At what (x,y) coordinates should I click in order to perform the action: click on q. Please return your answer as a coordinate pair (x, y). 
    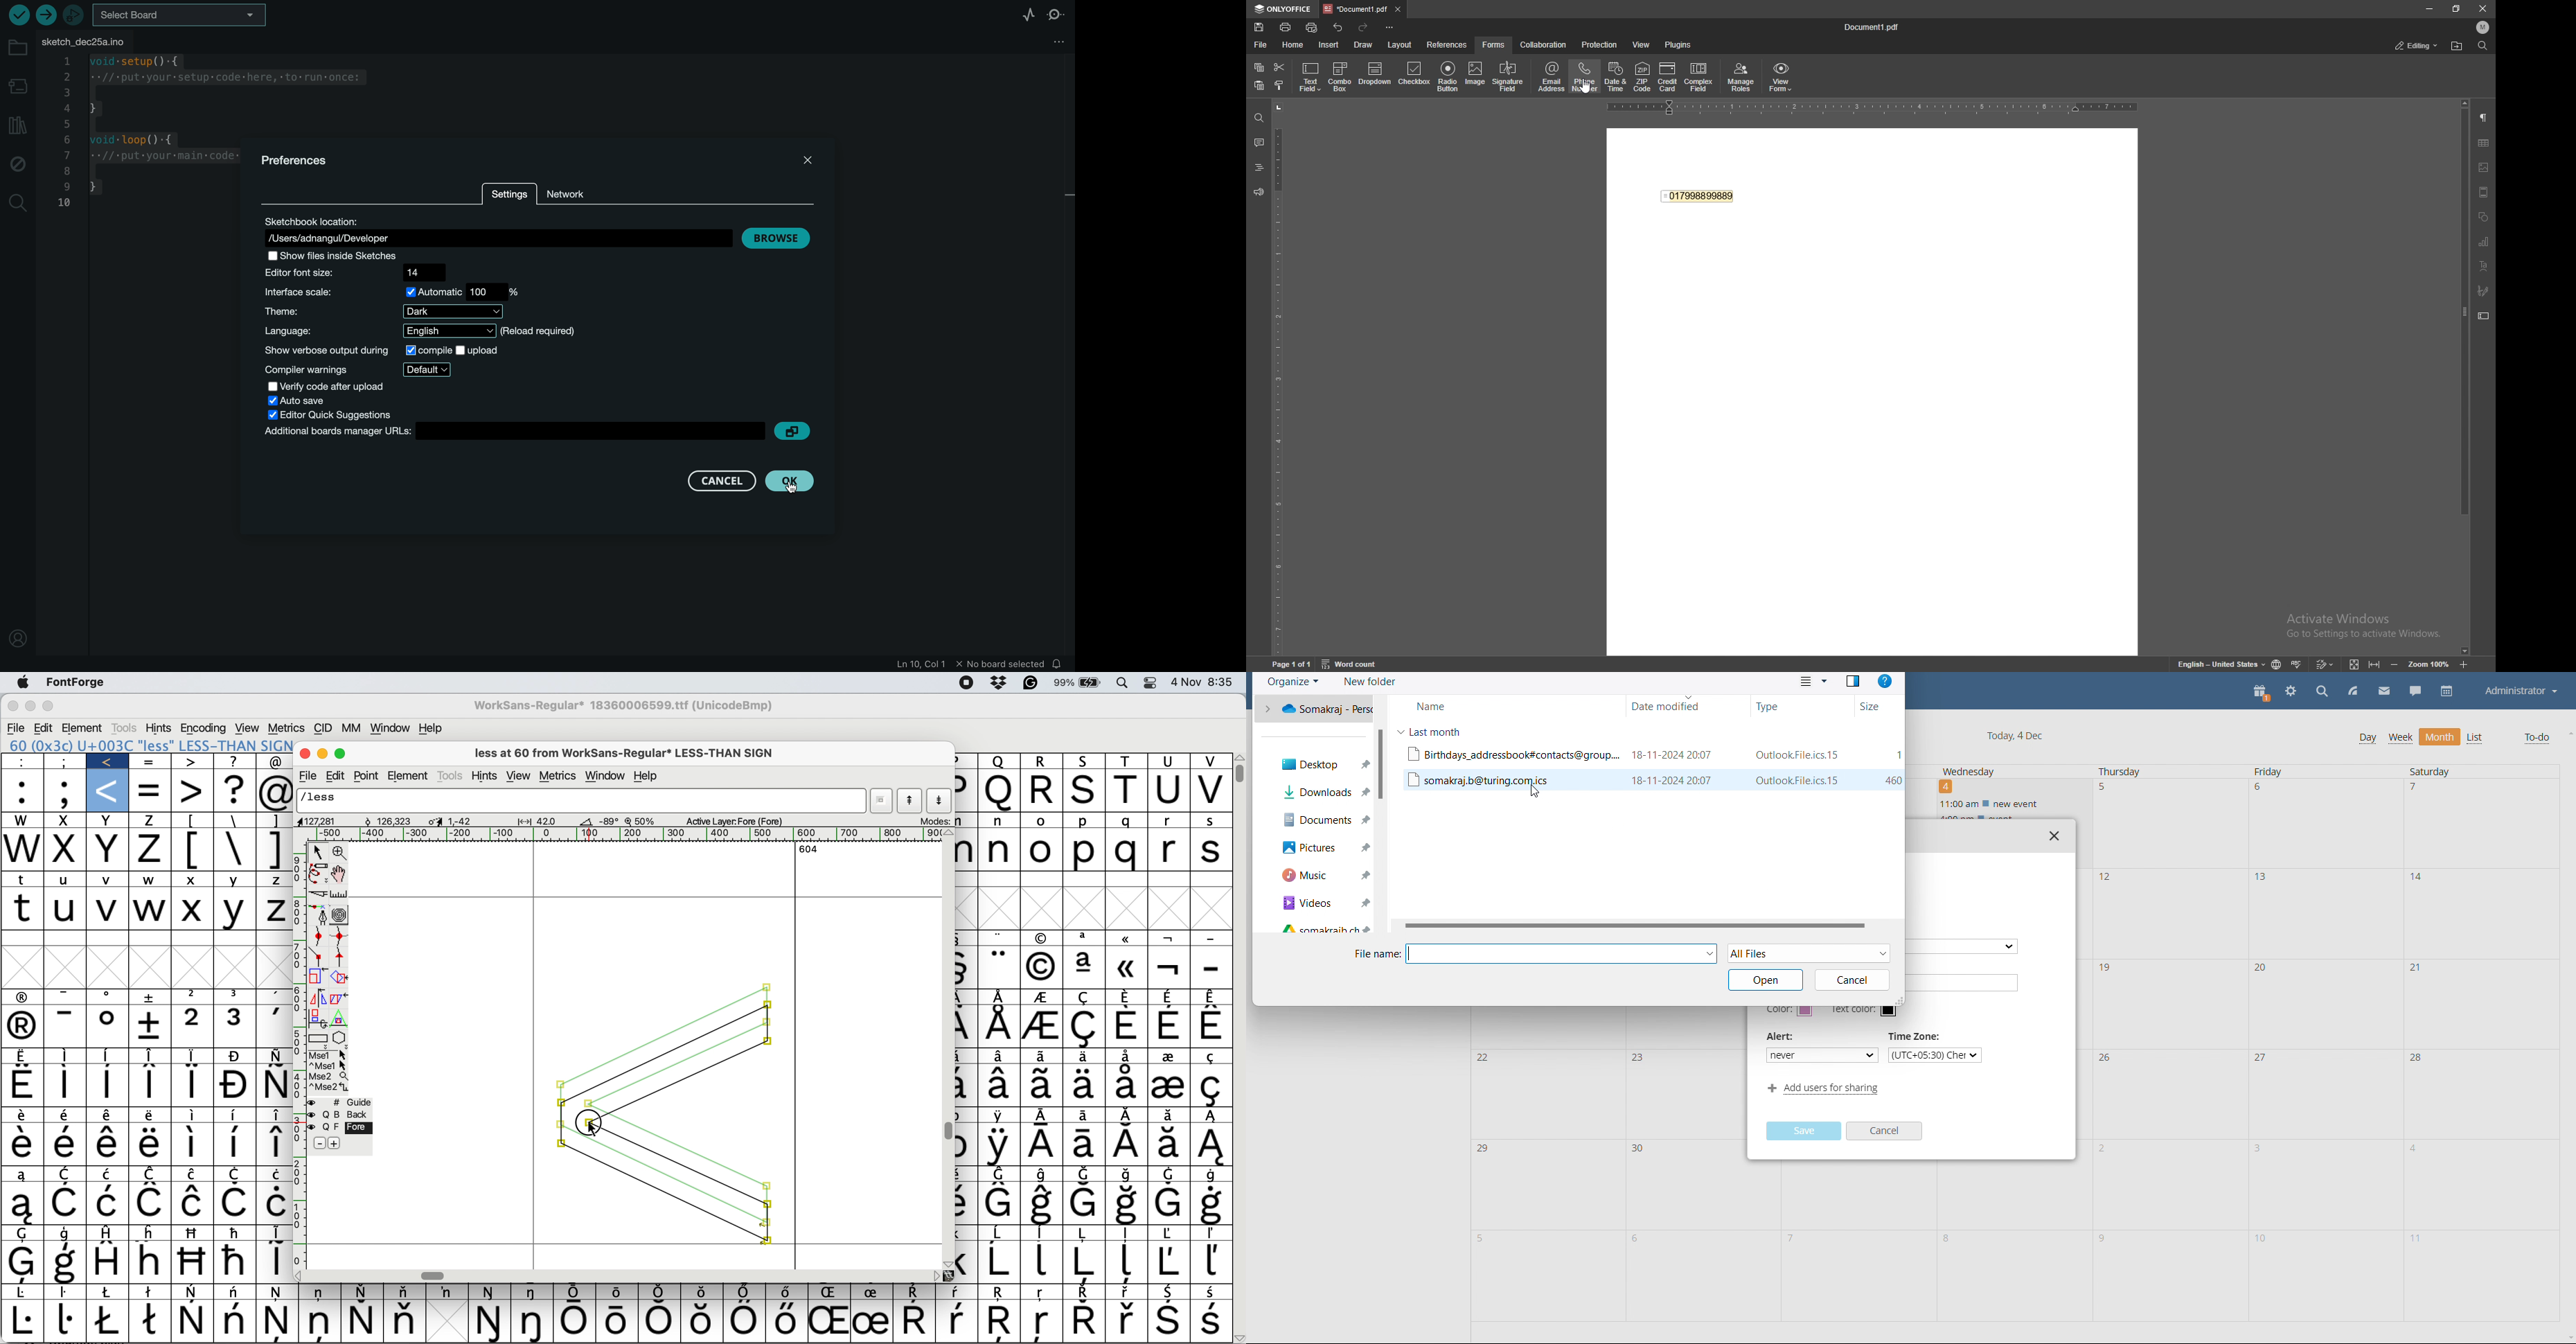
    Looking at the image, I should click on (1000, 789).